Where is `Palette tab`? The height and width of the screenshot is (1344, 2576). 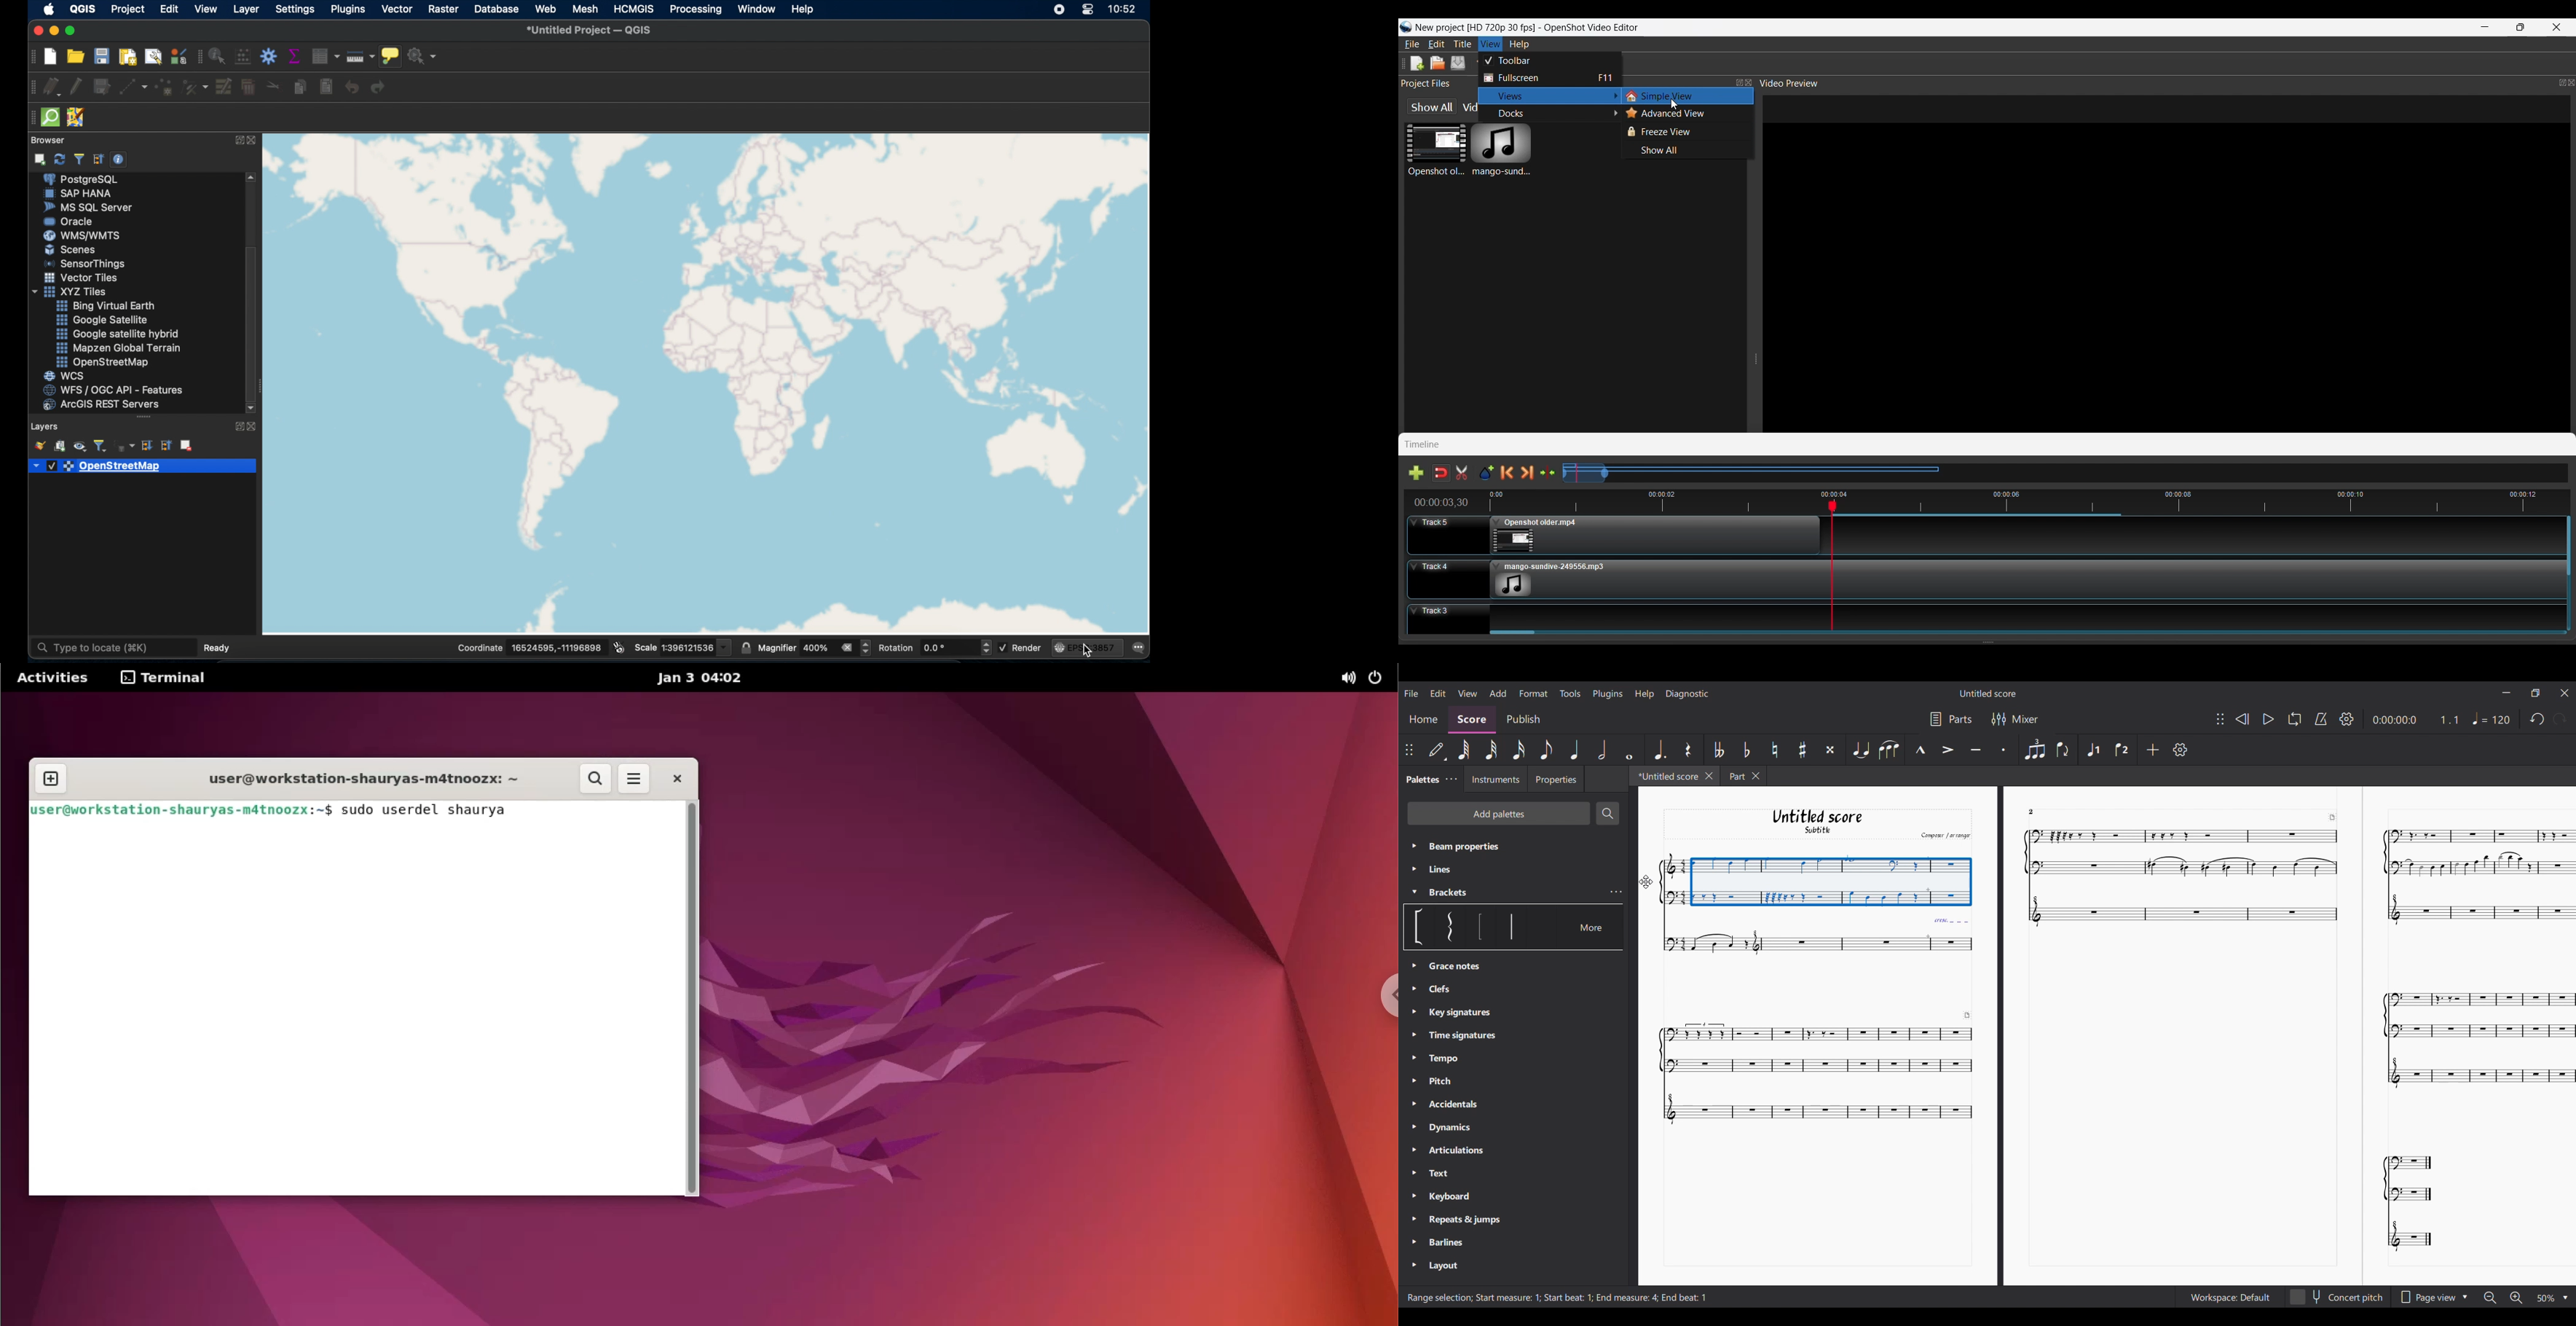 Palette tab is located at coordinates (1422, 778).